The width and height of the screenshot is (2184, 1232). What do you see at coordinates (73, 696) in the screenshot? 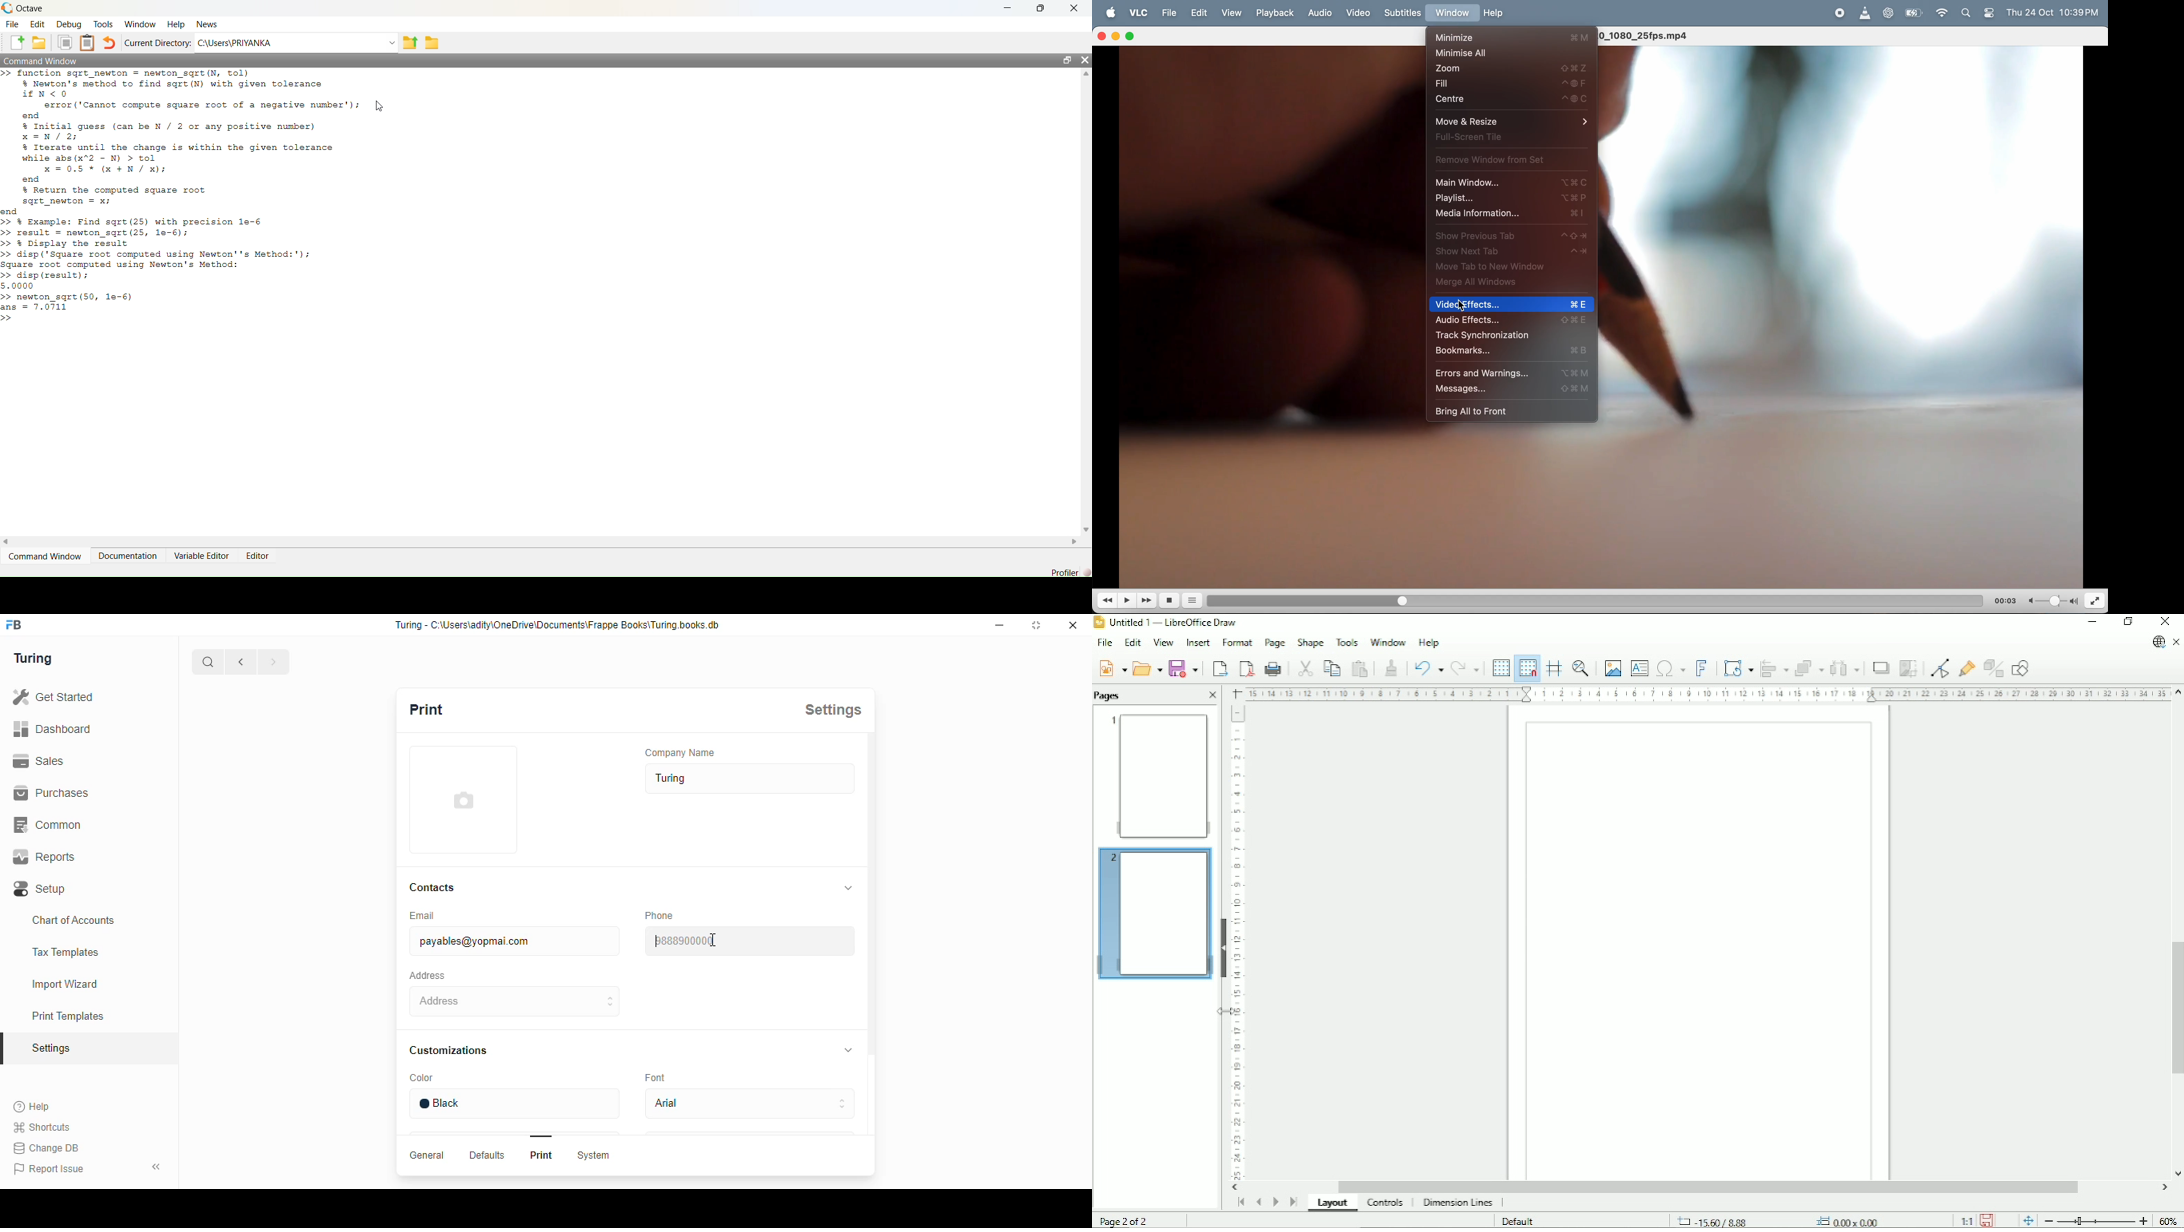
I see `Get Started` at bounding box center [73, 696].